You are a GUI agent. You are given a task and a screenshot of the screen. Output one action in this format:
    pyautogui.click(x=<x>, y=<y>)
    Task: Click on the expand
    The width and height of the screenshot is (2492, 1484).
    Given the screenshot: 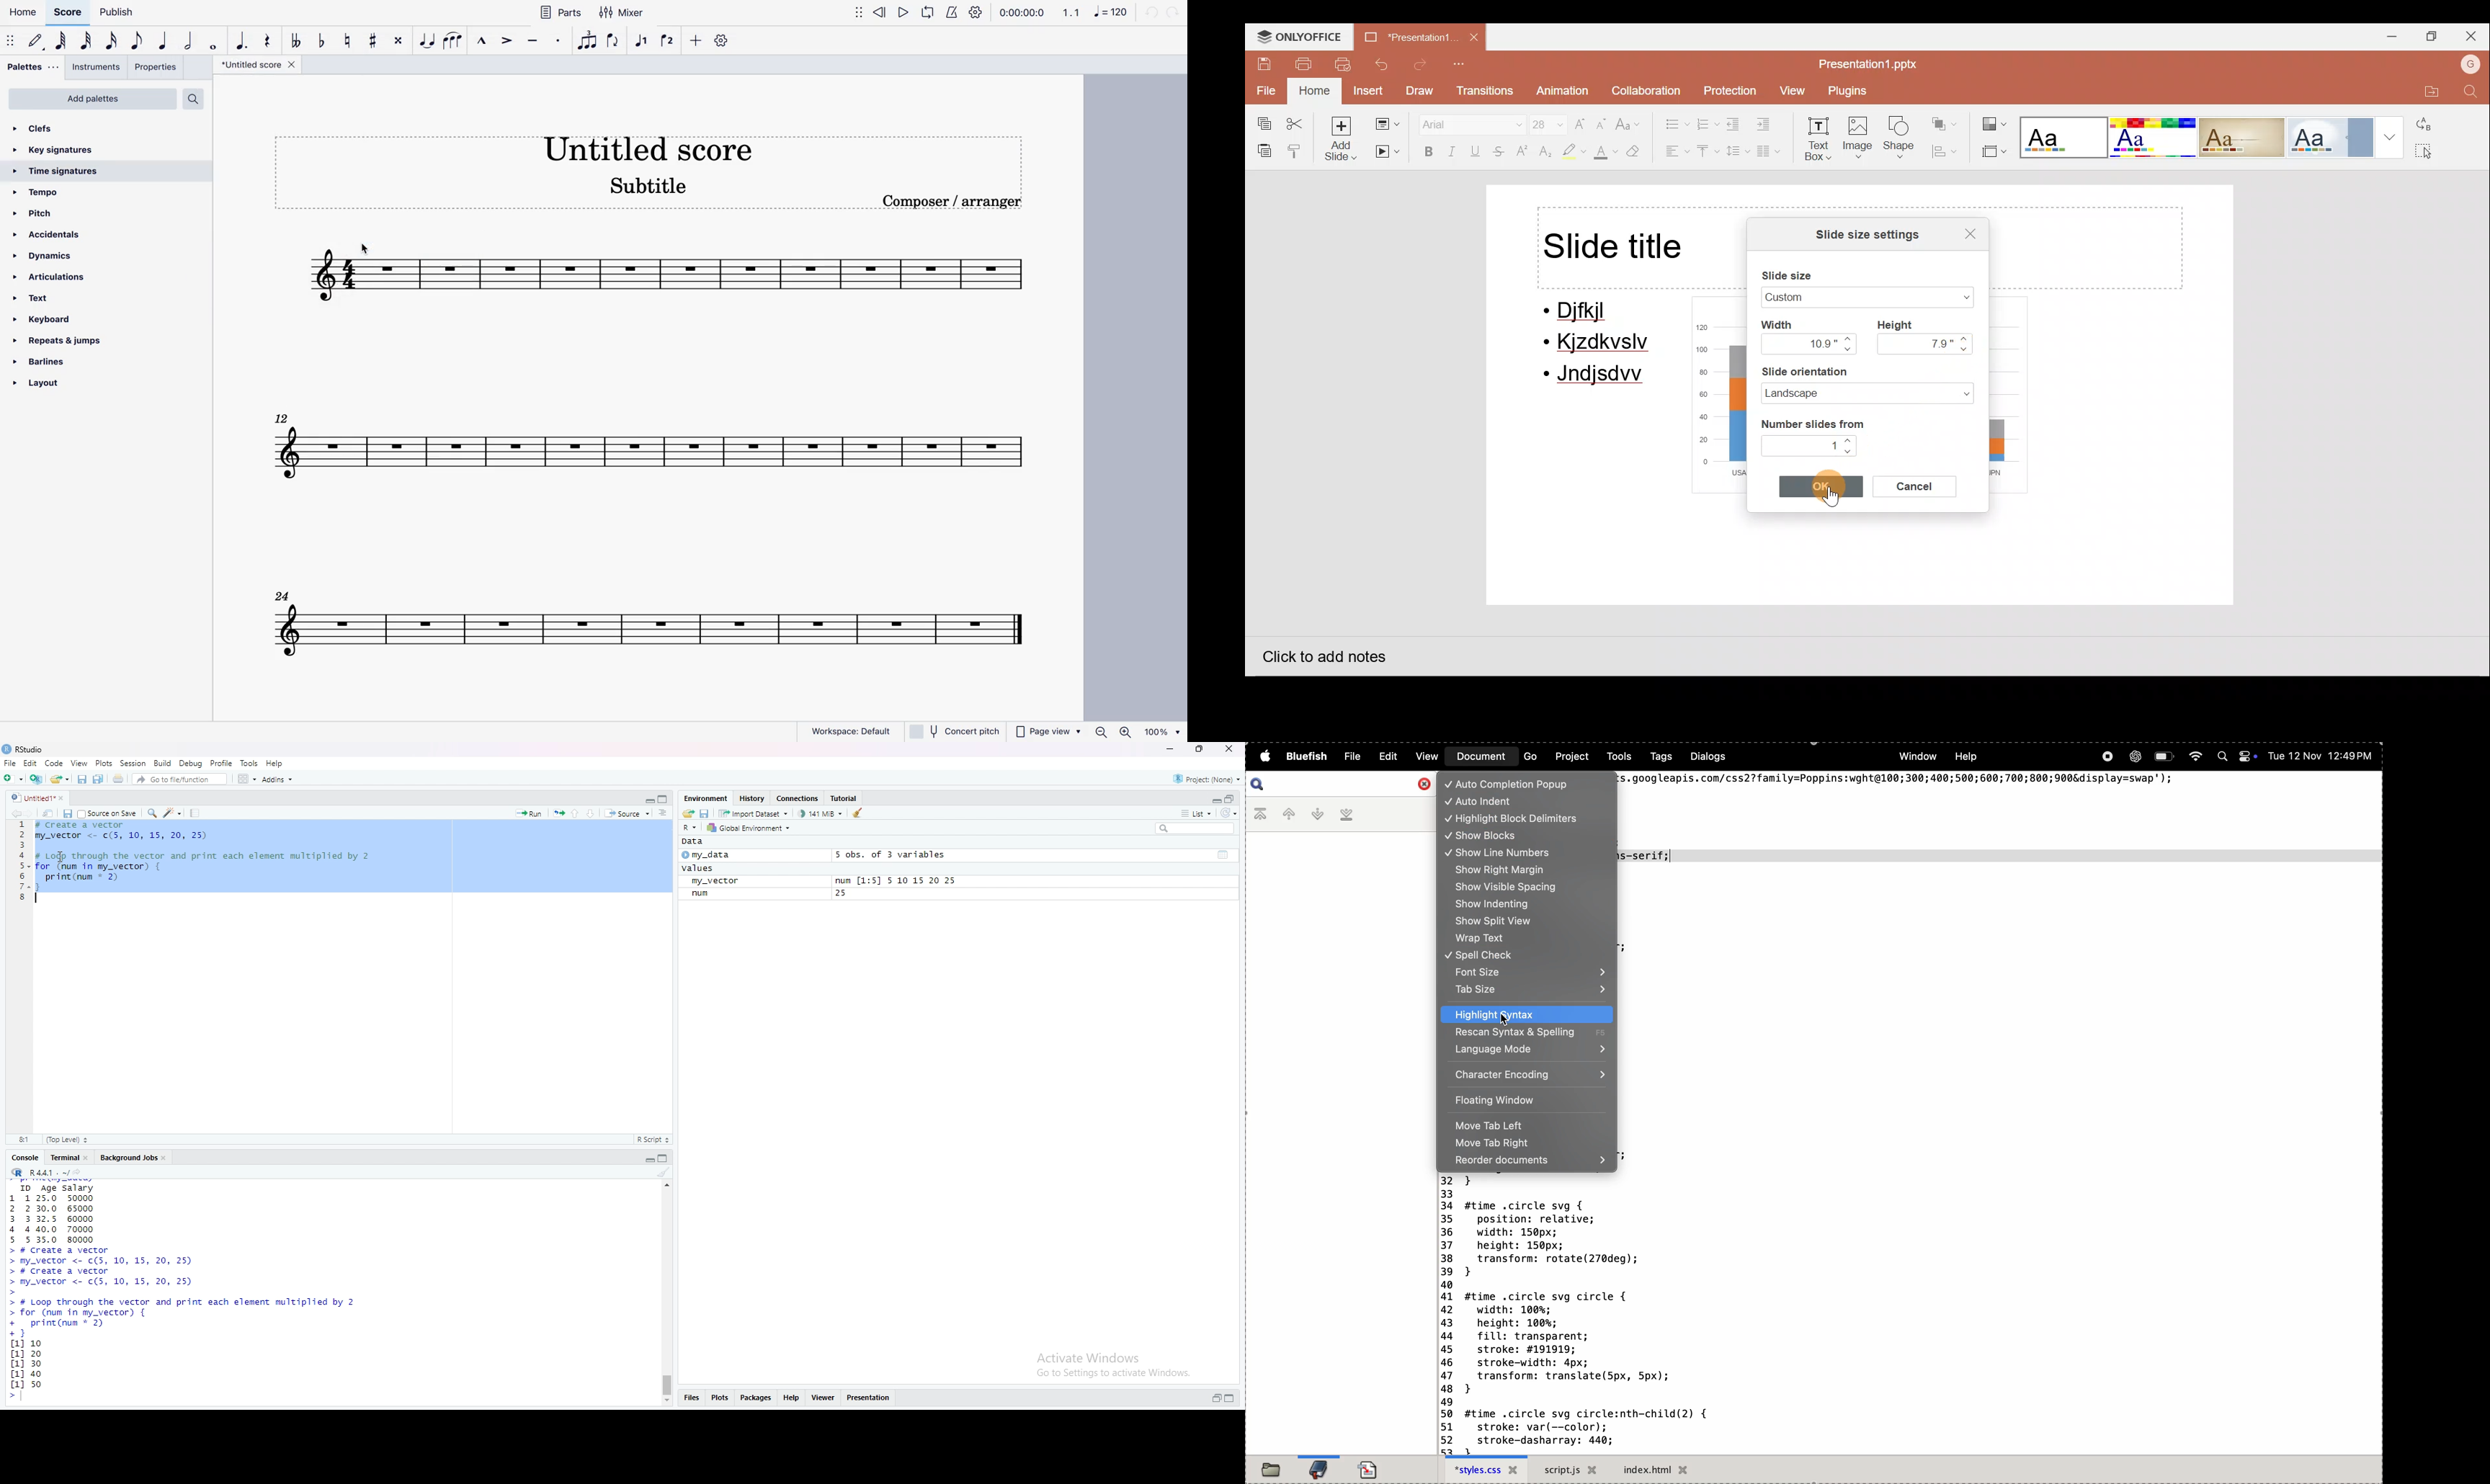 What is the action you would take?
    pyautogui.click(x=1215, y=1398)
    